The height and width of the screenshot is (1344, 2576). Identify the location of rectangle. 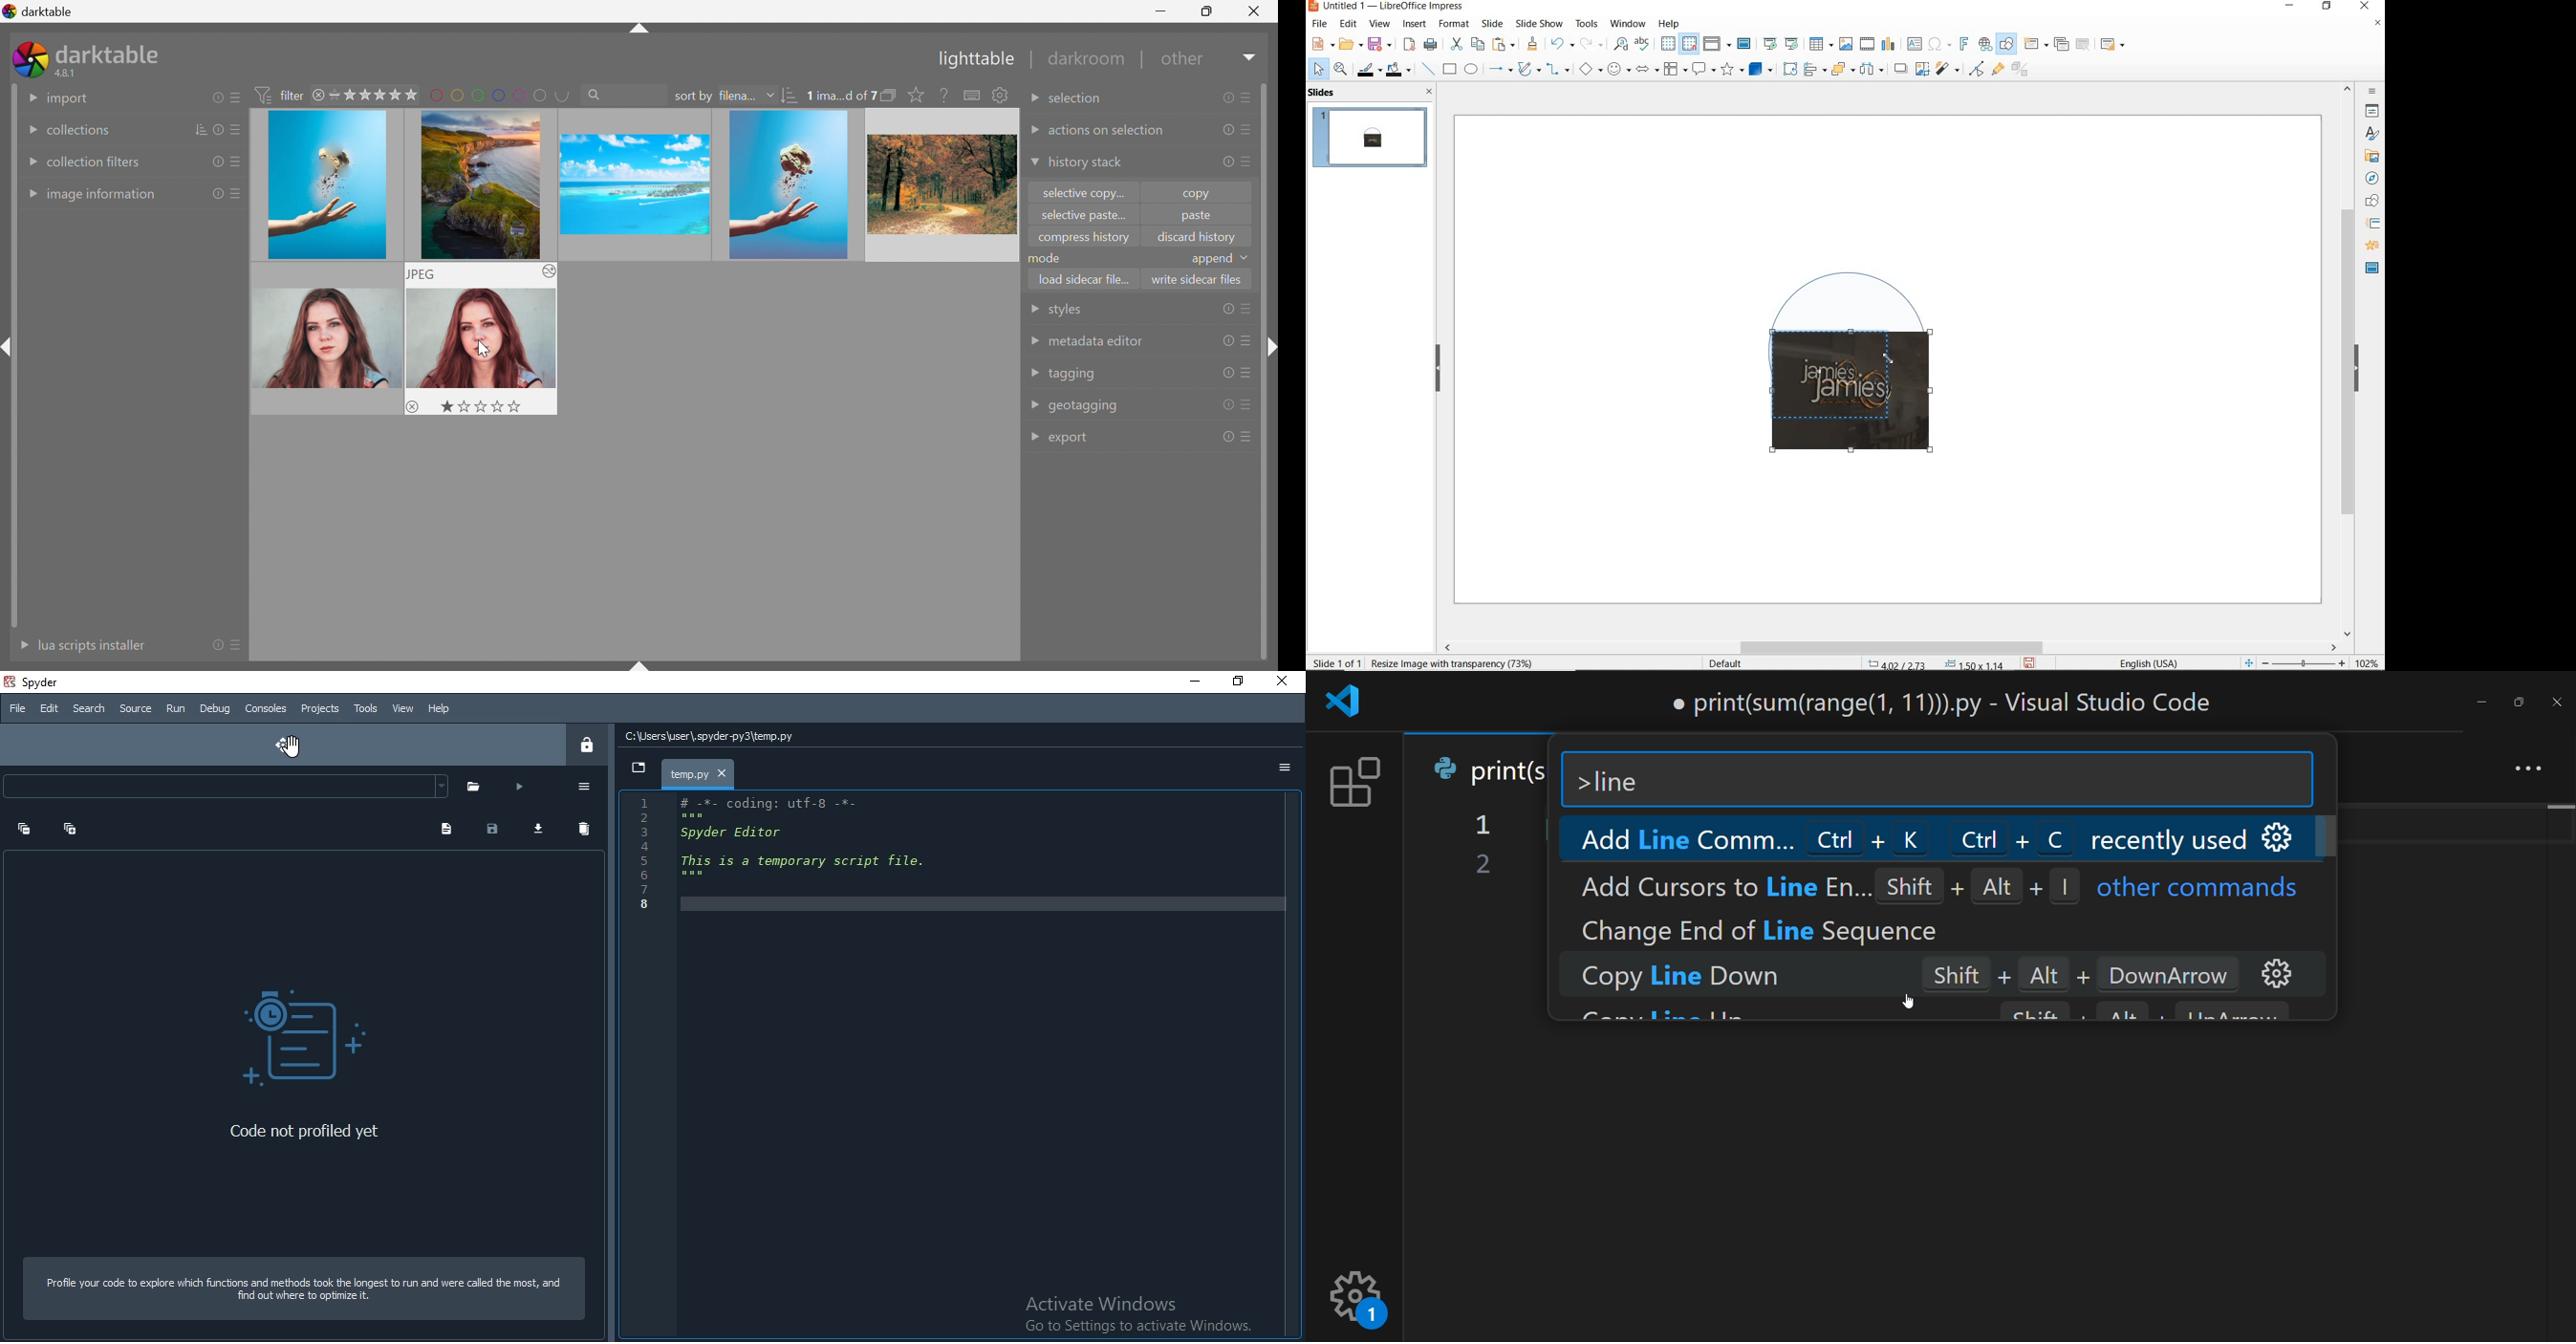
(1448, 70).